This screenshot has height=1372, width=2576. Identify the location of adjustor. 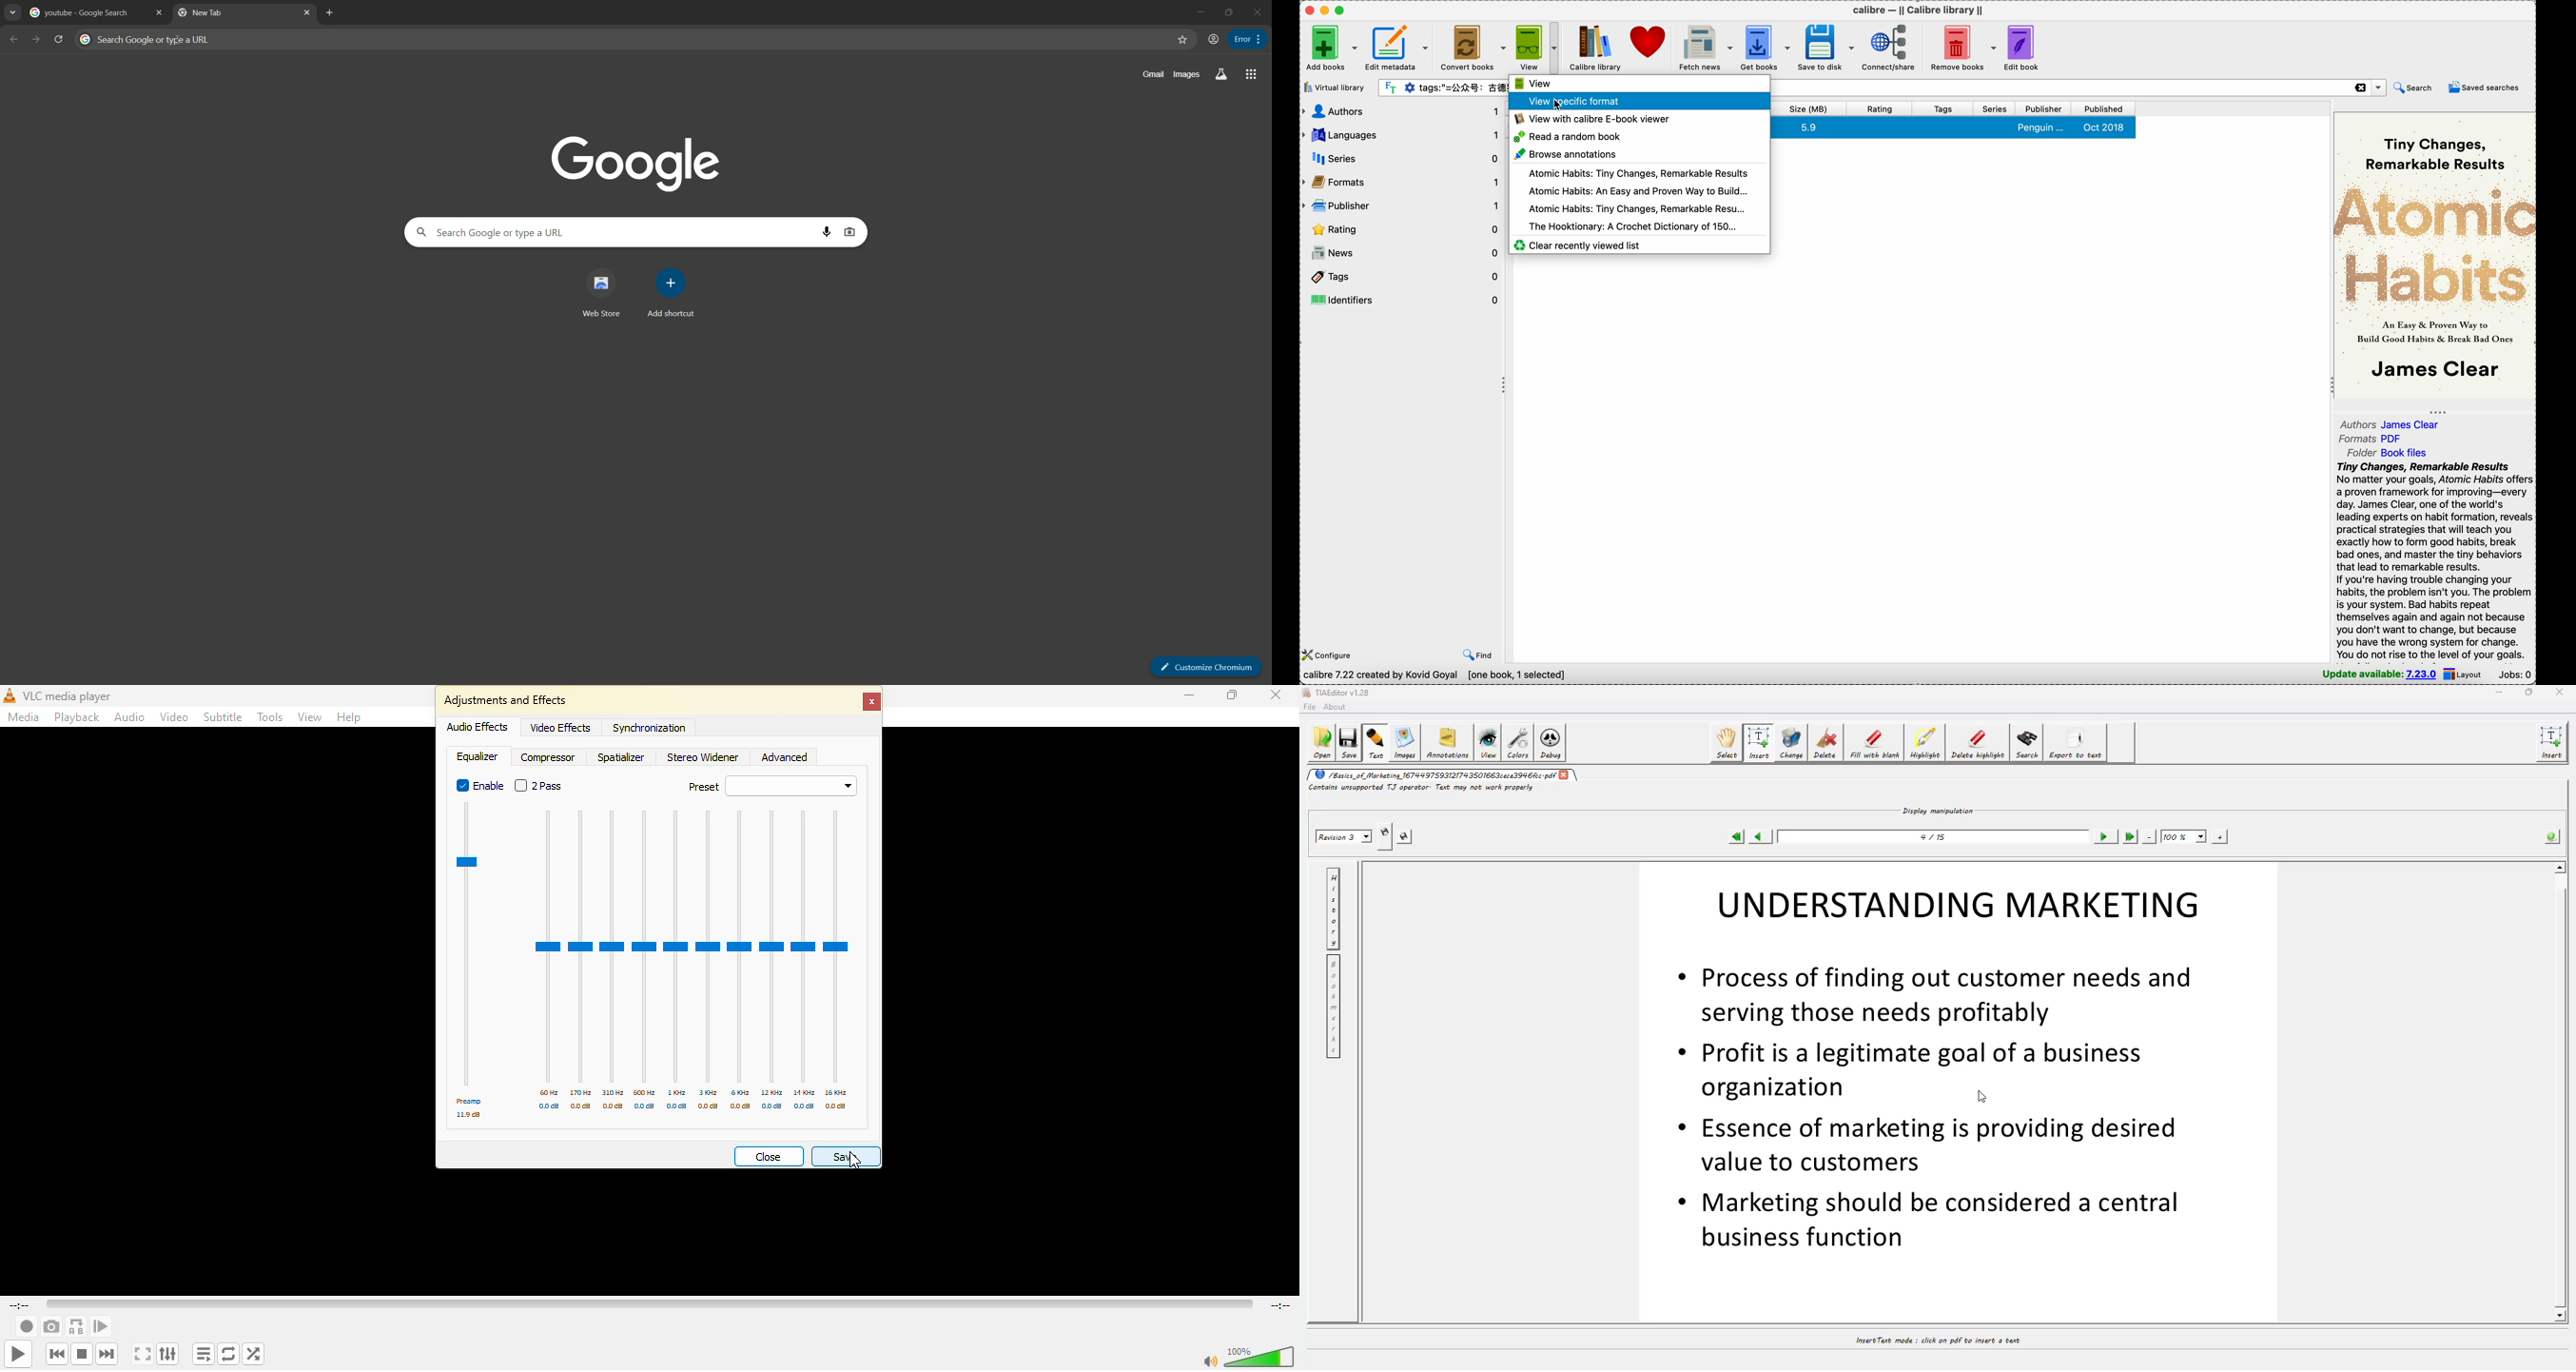
(643, 948).